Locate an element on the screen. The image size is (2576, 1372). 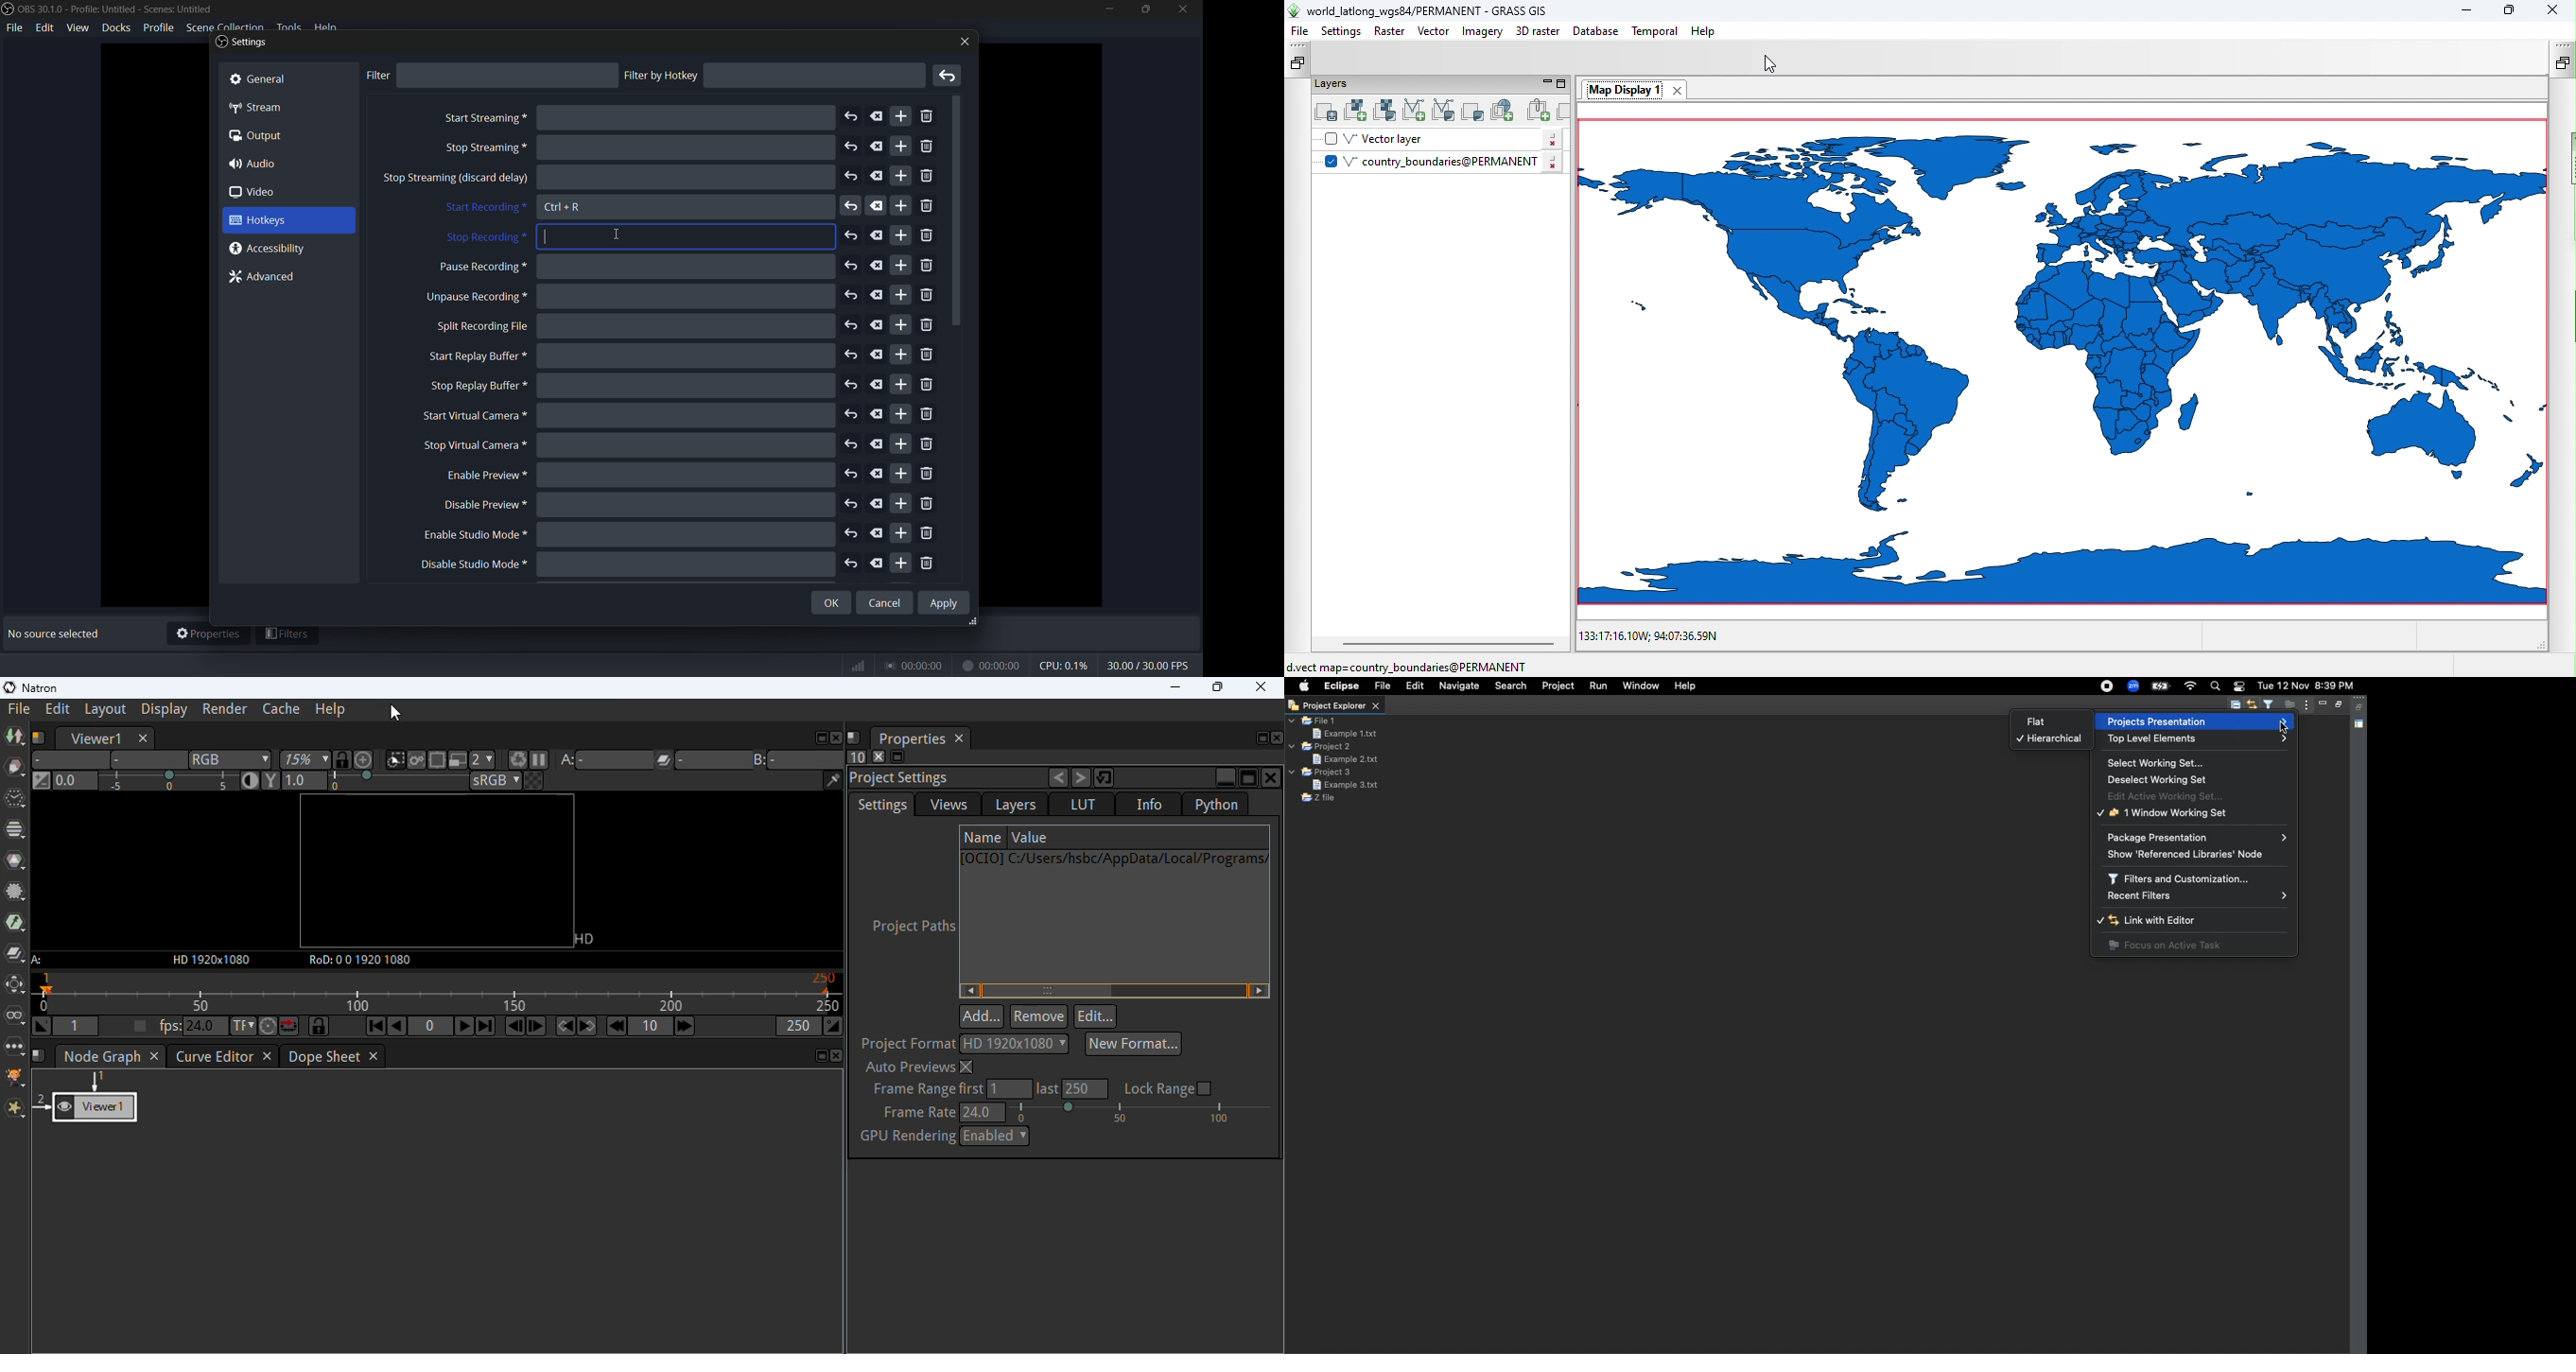
undo is located at coordinates (851, 177).